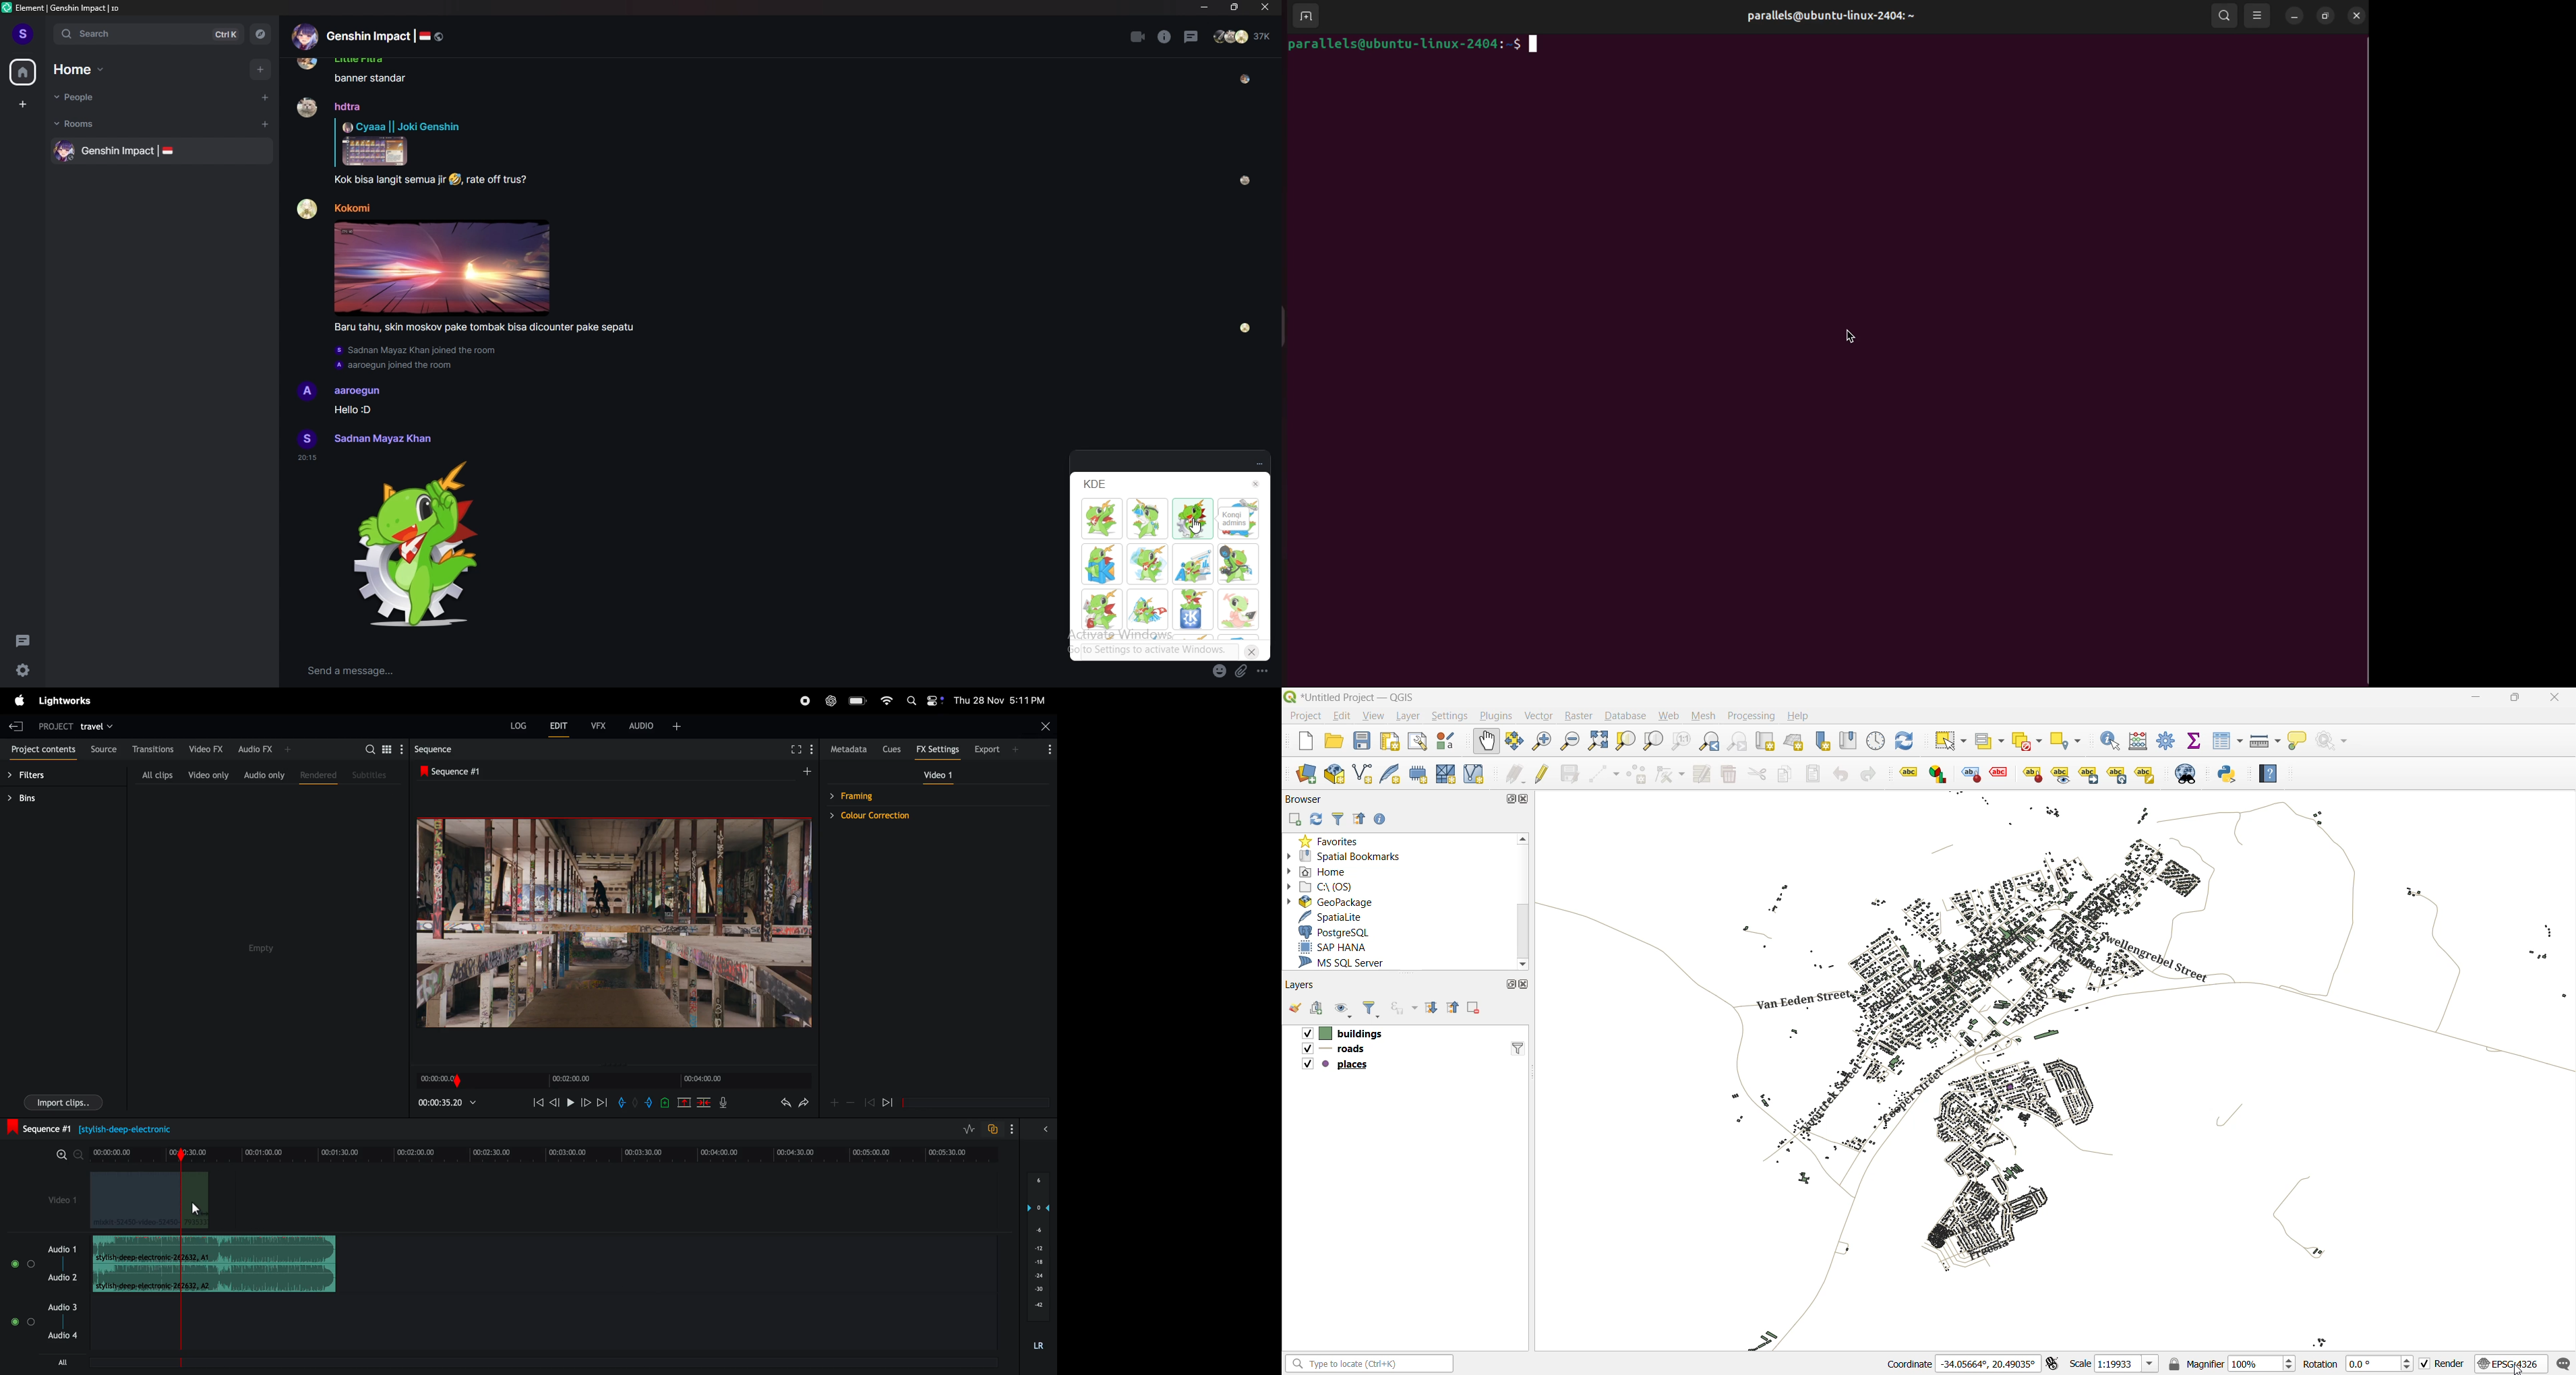  I want to click on people, so click(1244, 36).